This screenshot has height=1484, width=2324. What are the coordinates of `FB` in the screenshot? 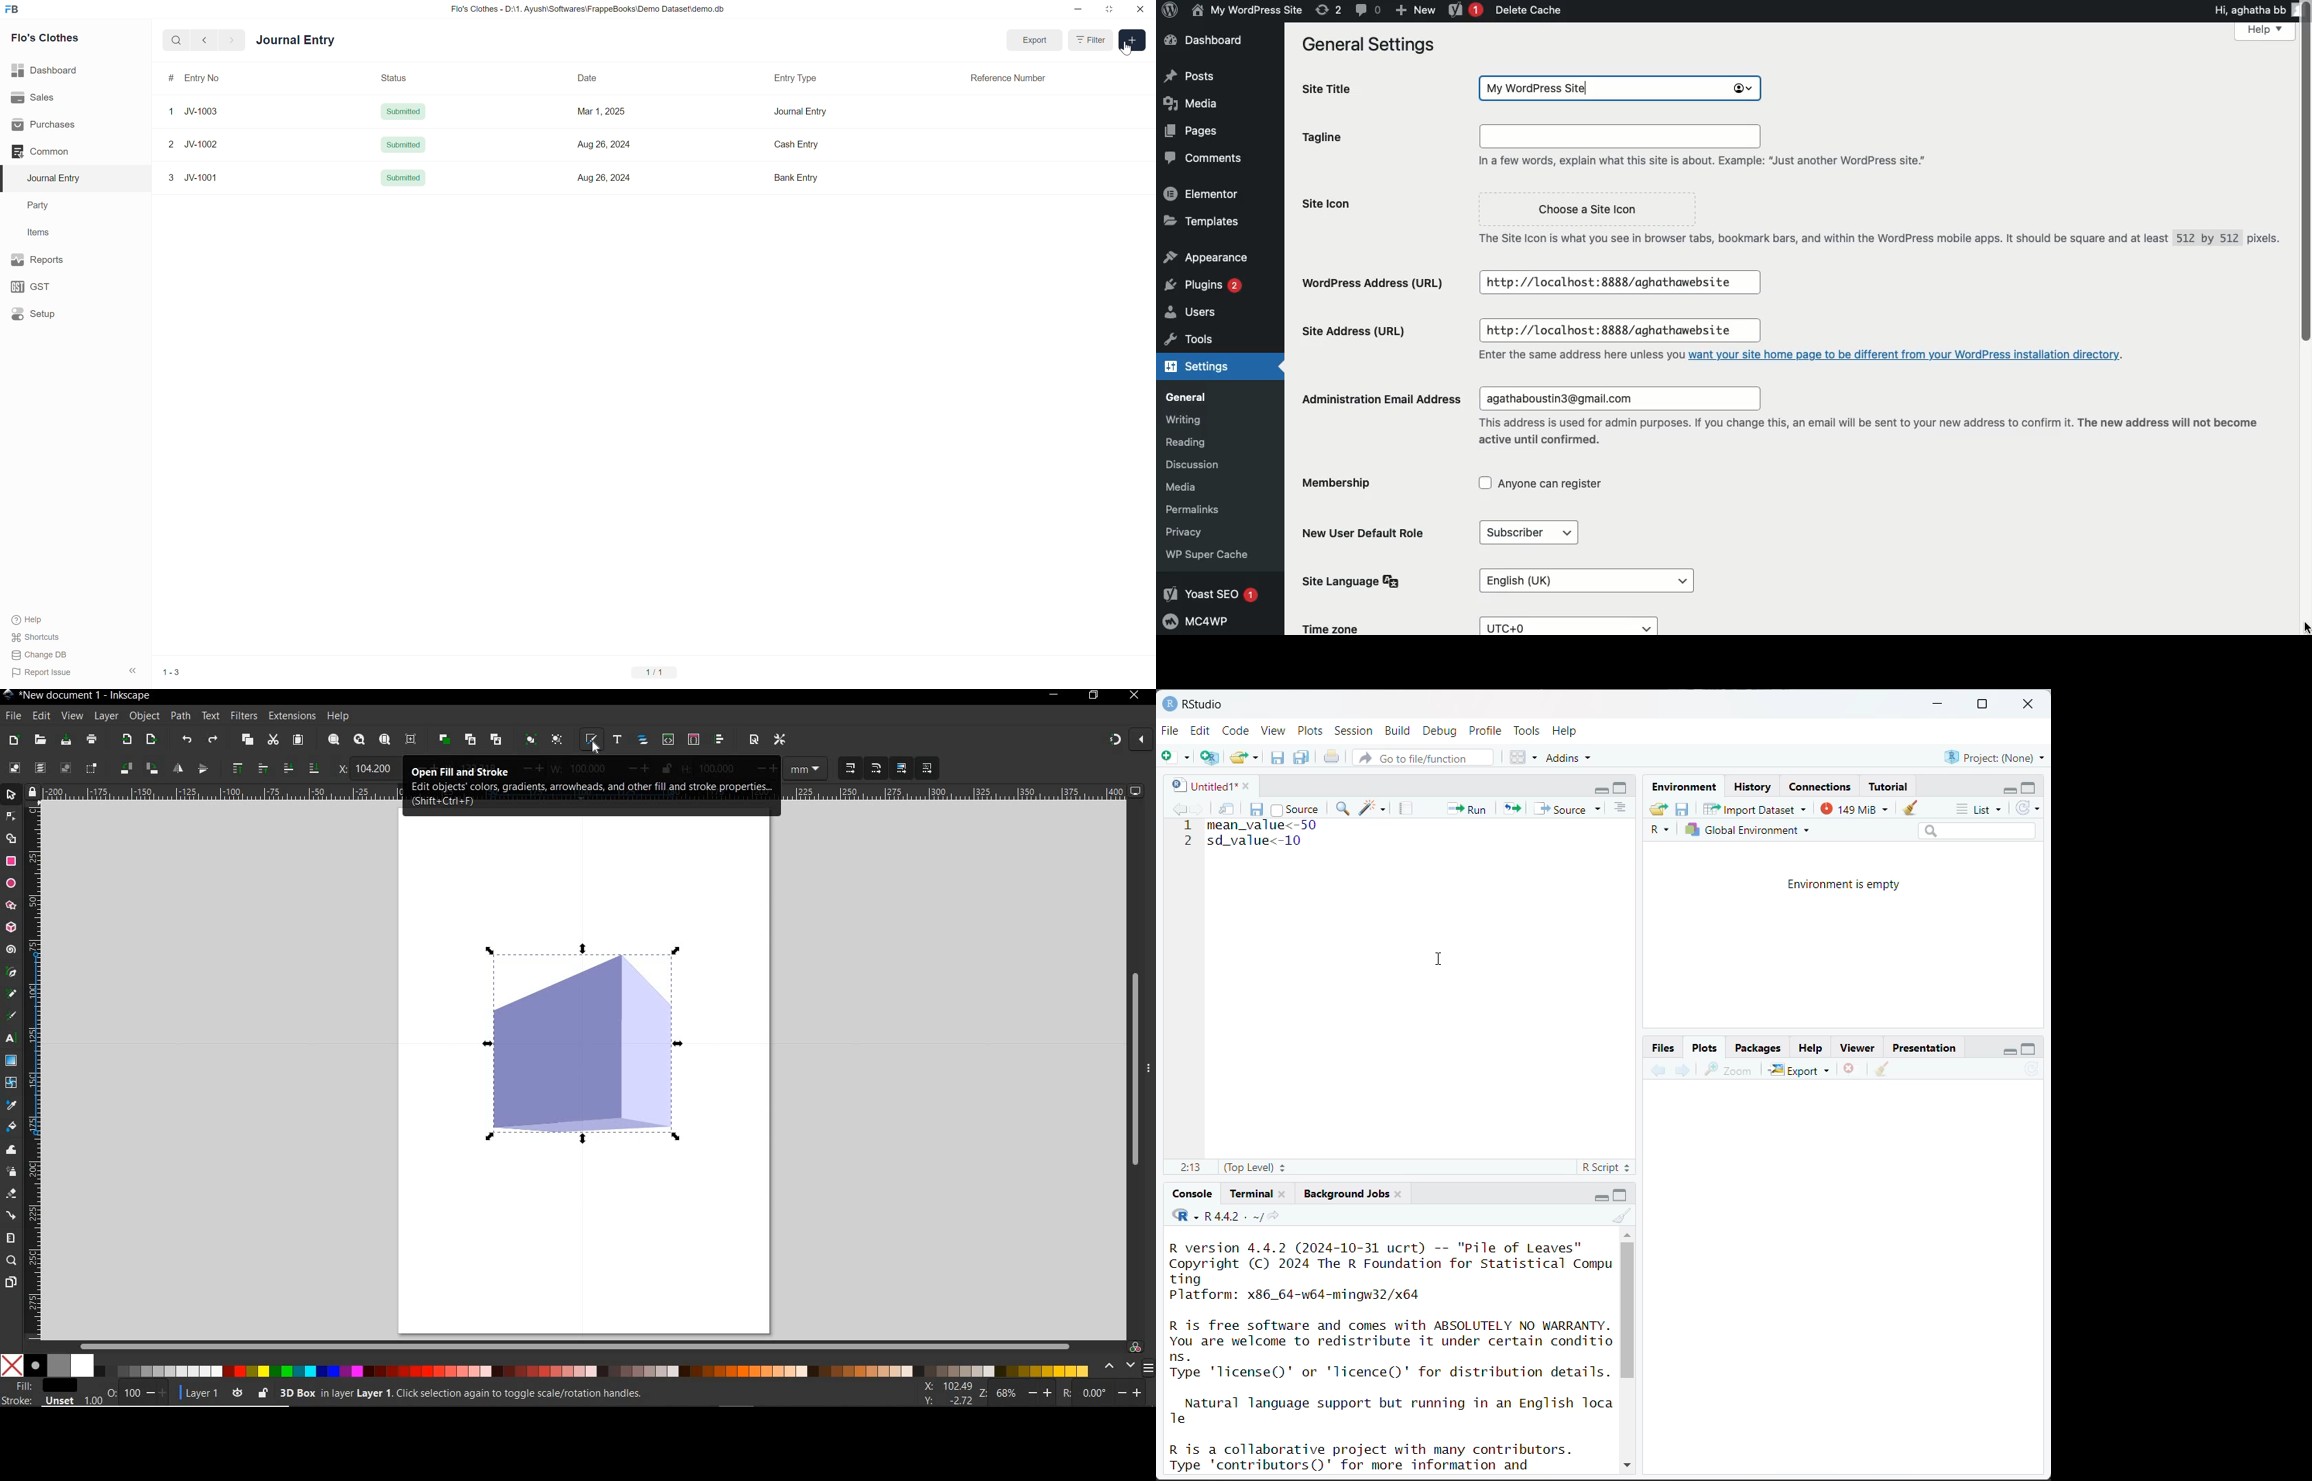 It's located at (12, 9).